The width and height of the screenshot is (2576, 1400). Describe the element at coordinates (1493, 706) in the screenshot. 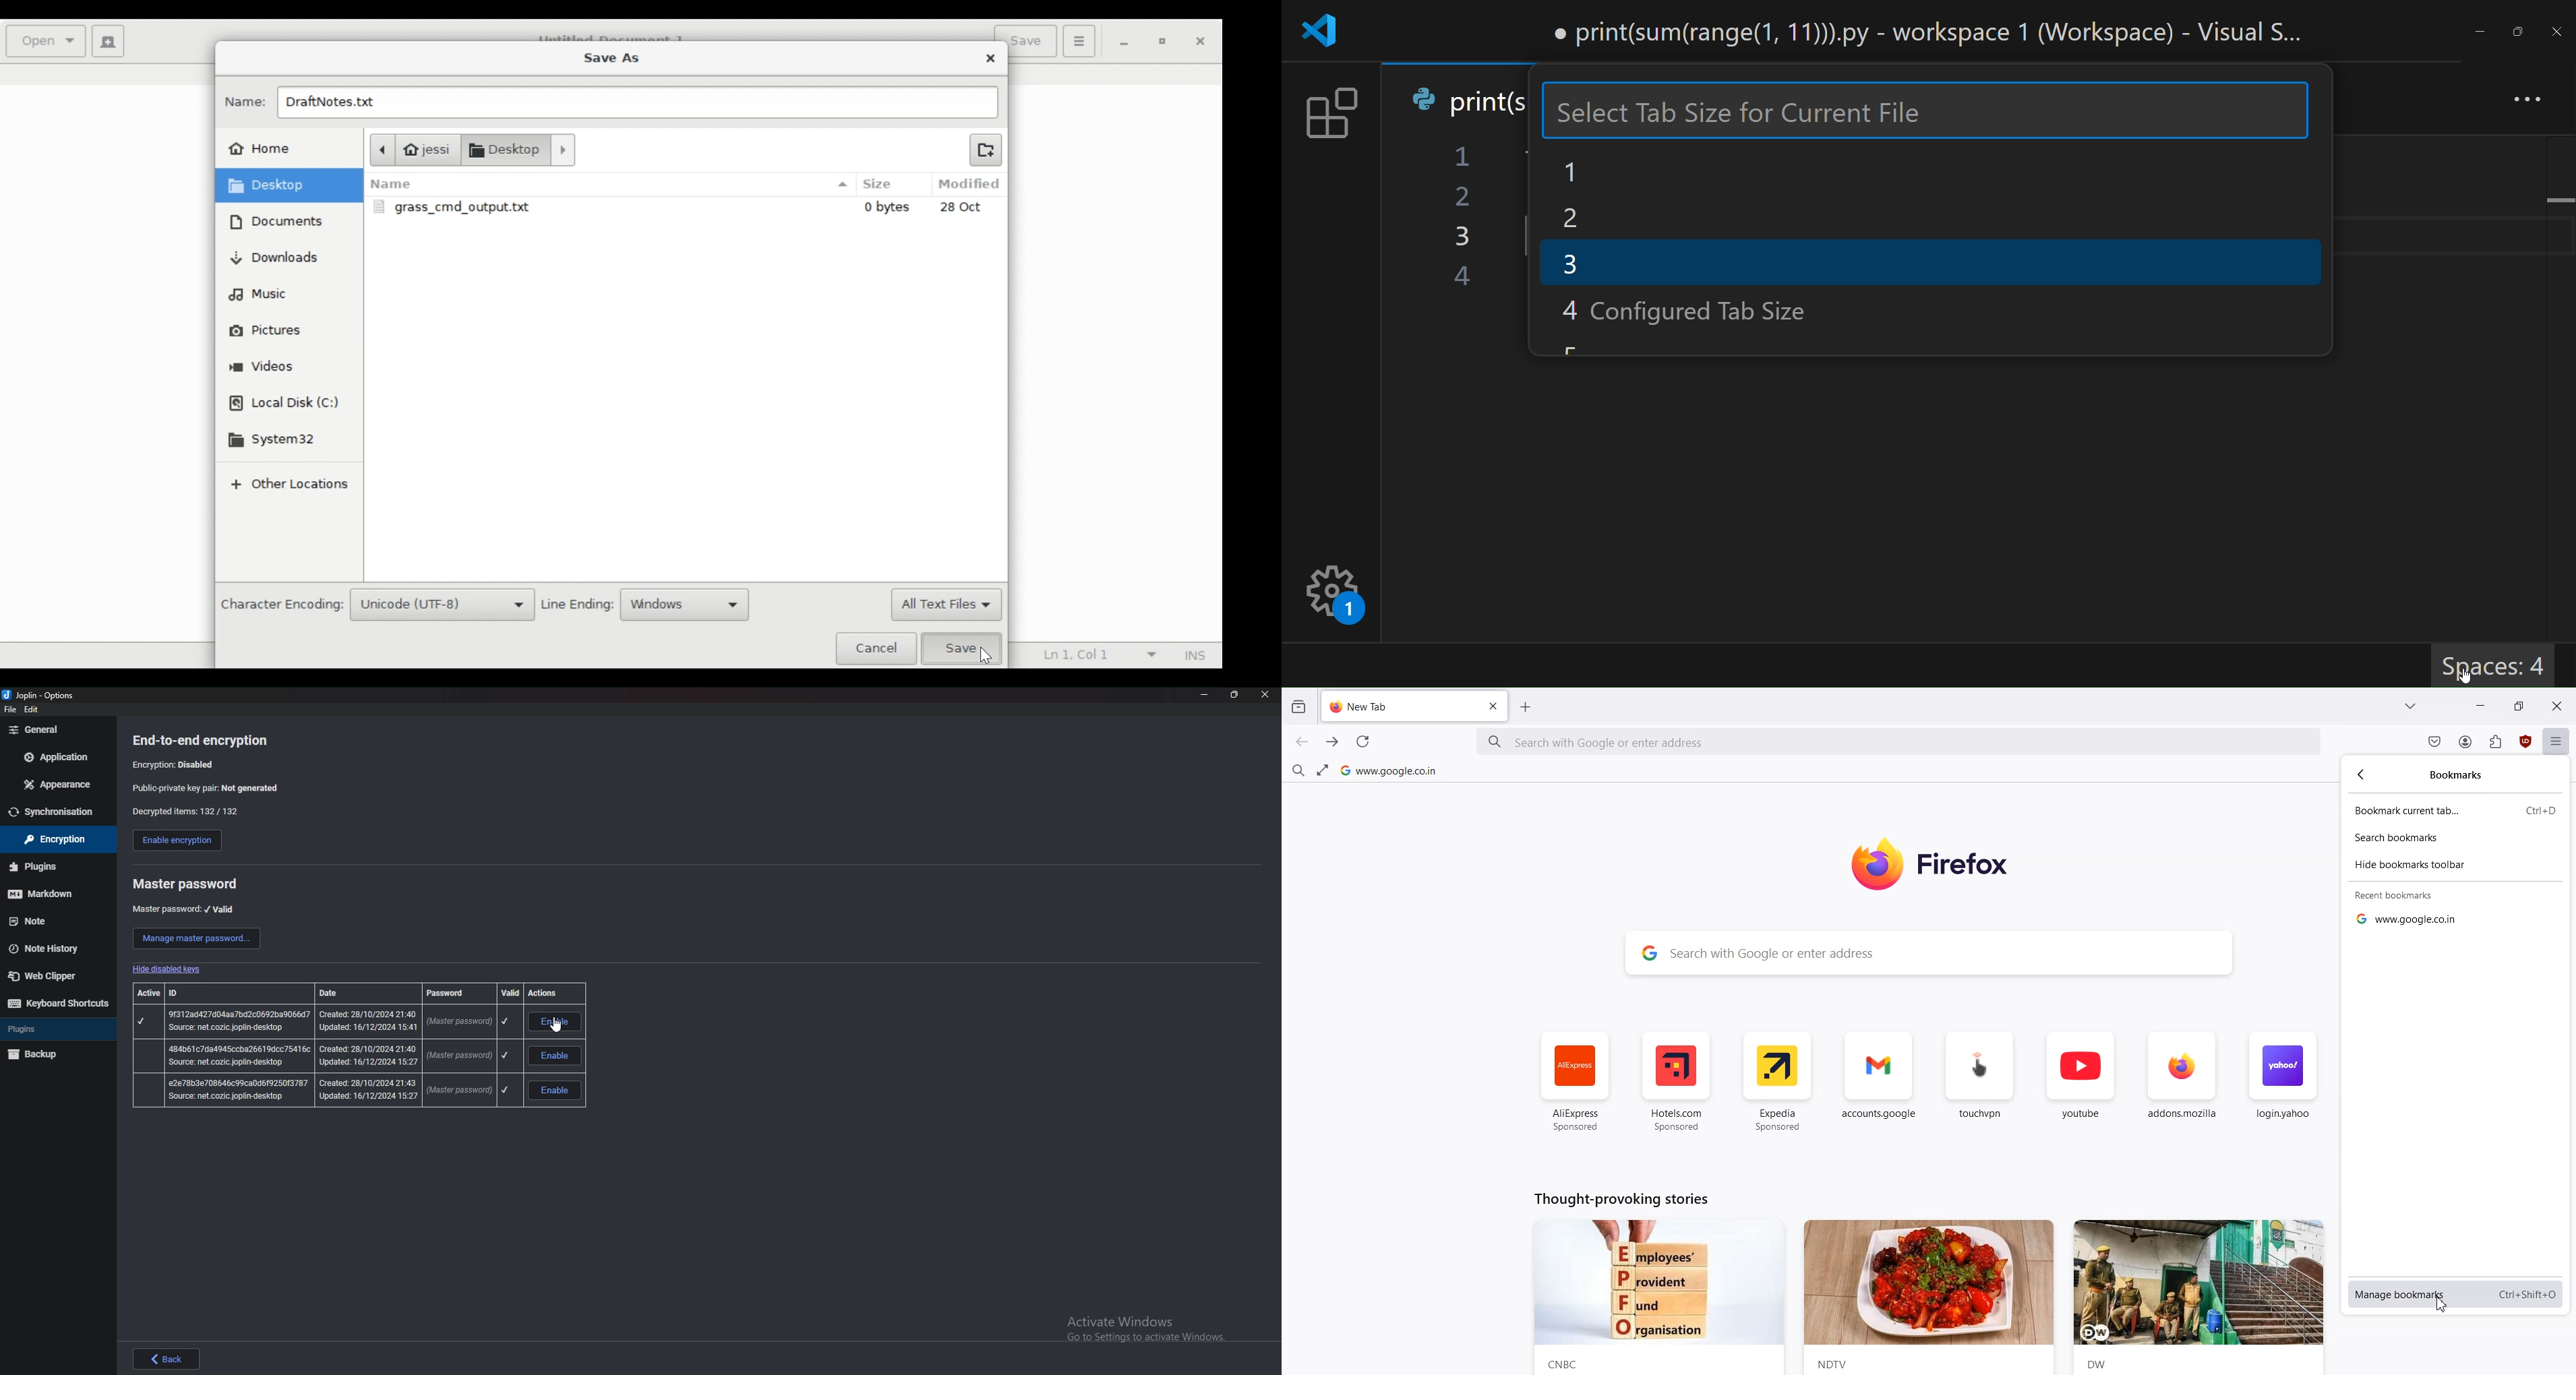

I see `Close Tab` at that location.